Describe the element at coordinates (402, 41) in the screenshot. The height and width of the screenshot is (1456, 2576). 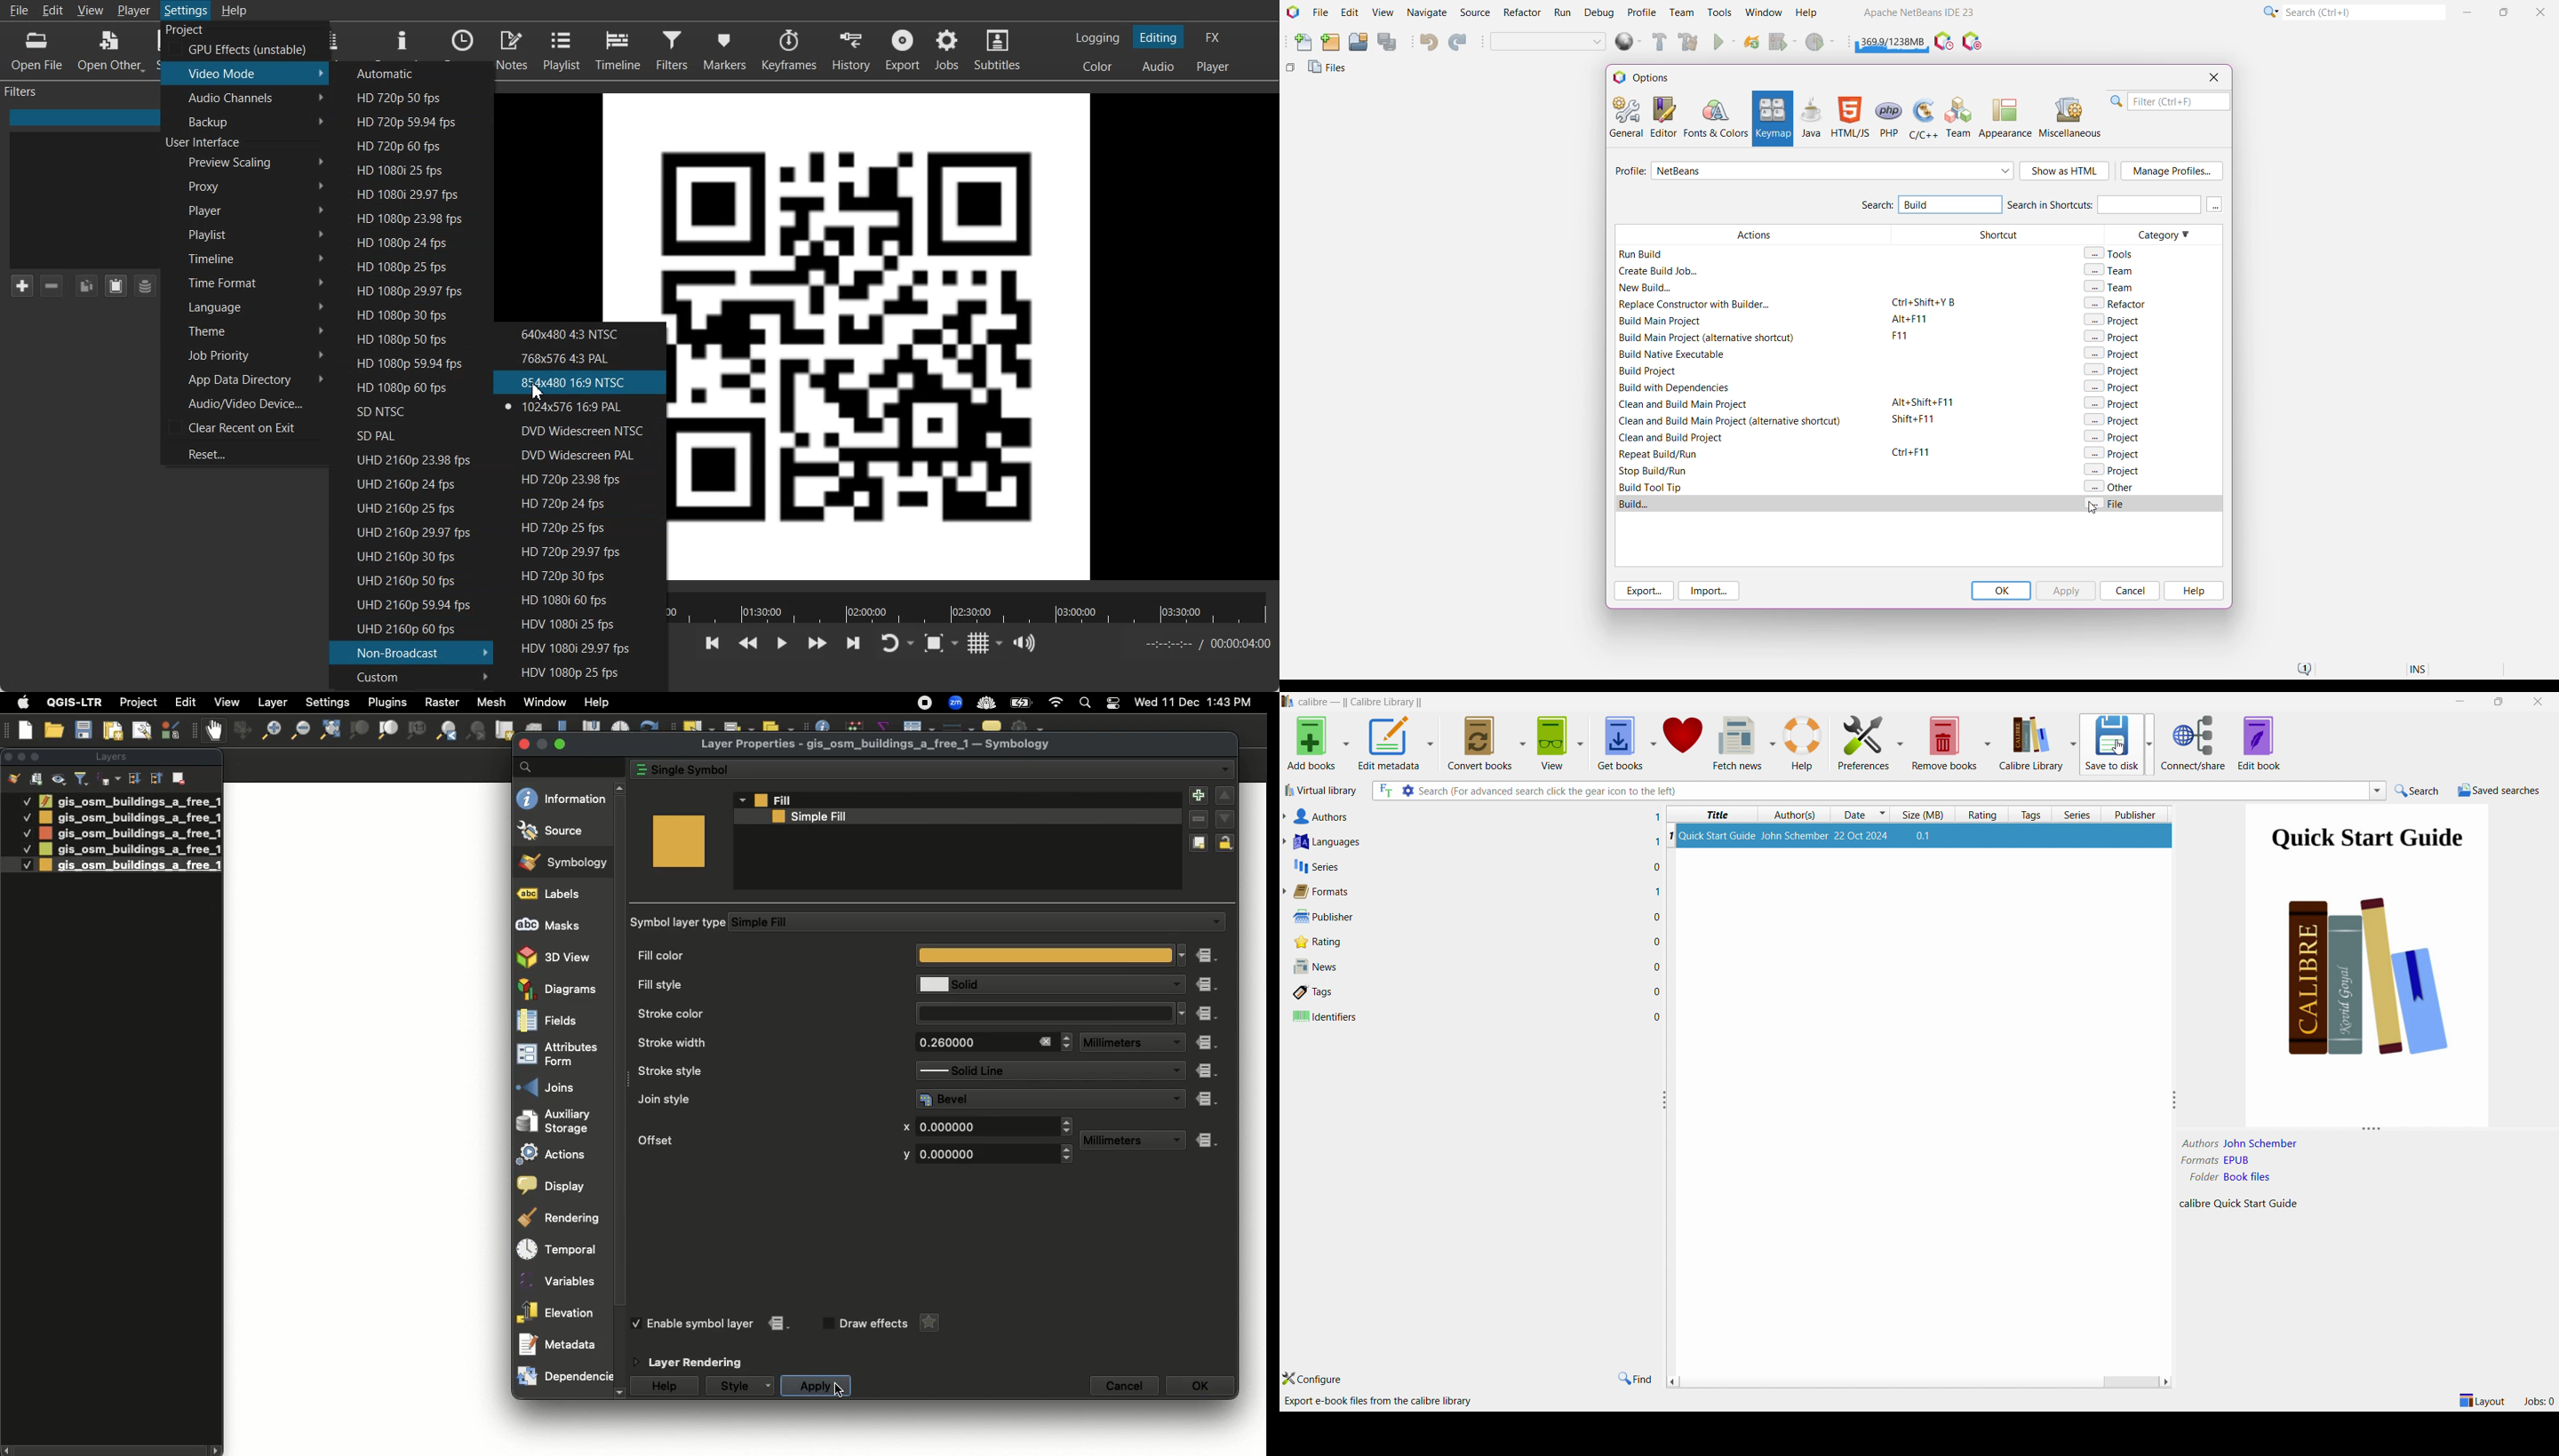
I see `Properties` at that location.